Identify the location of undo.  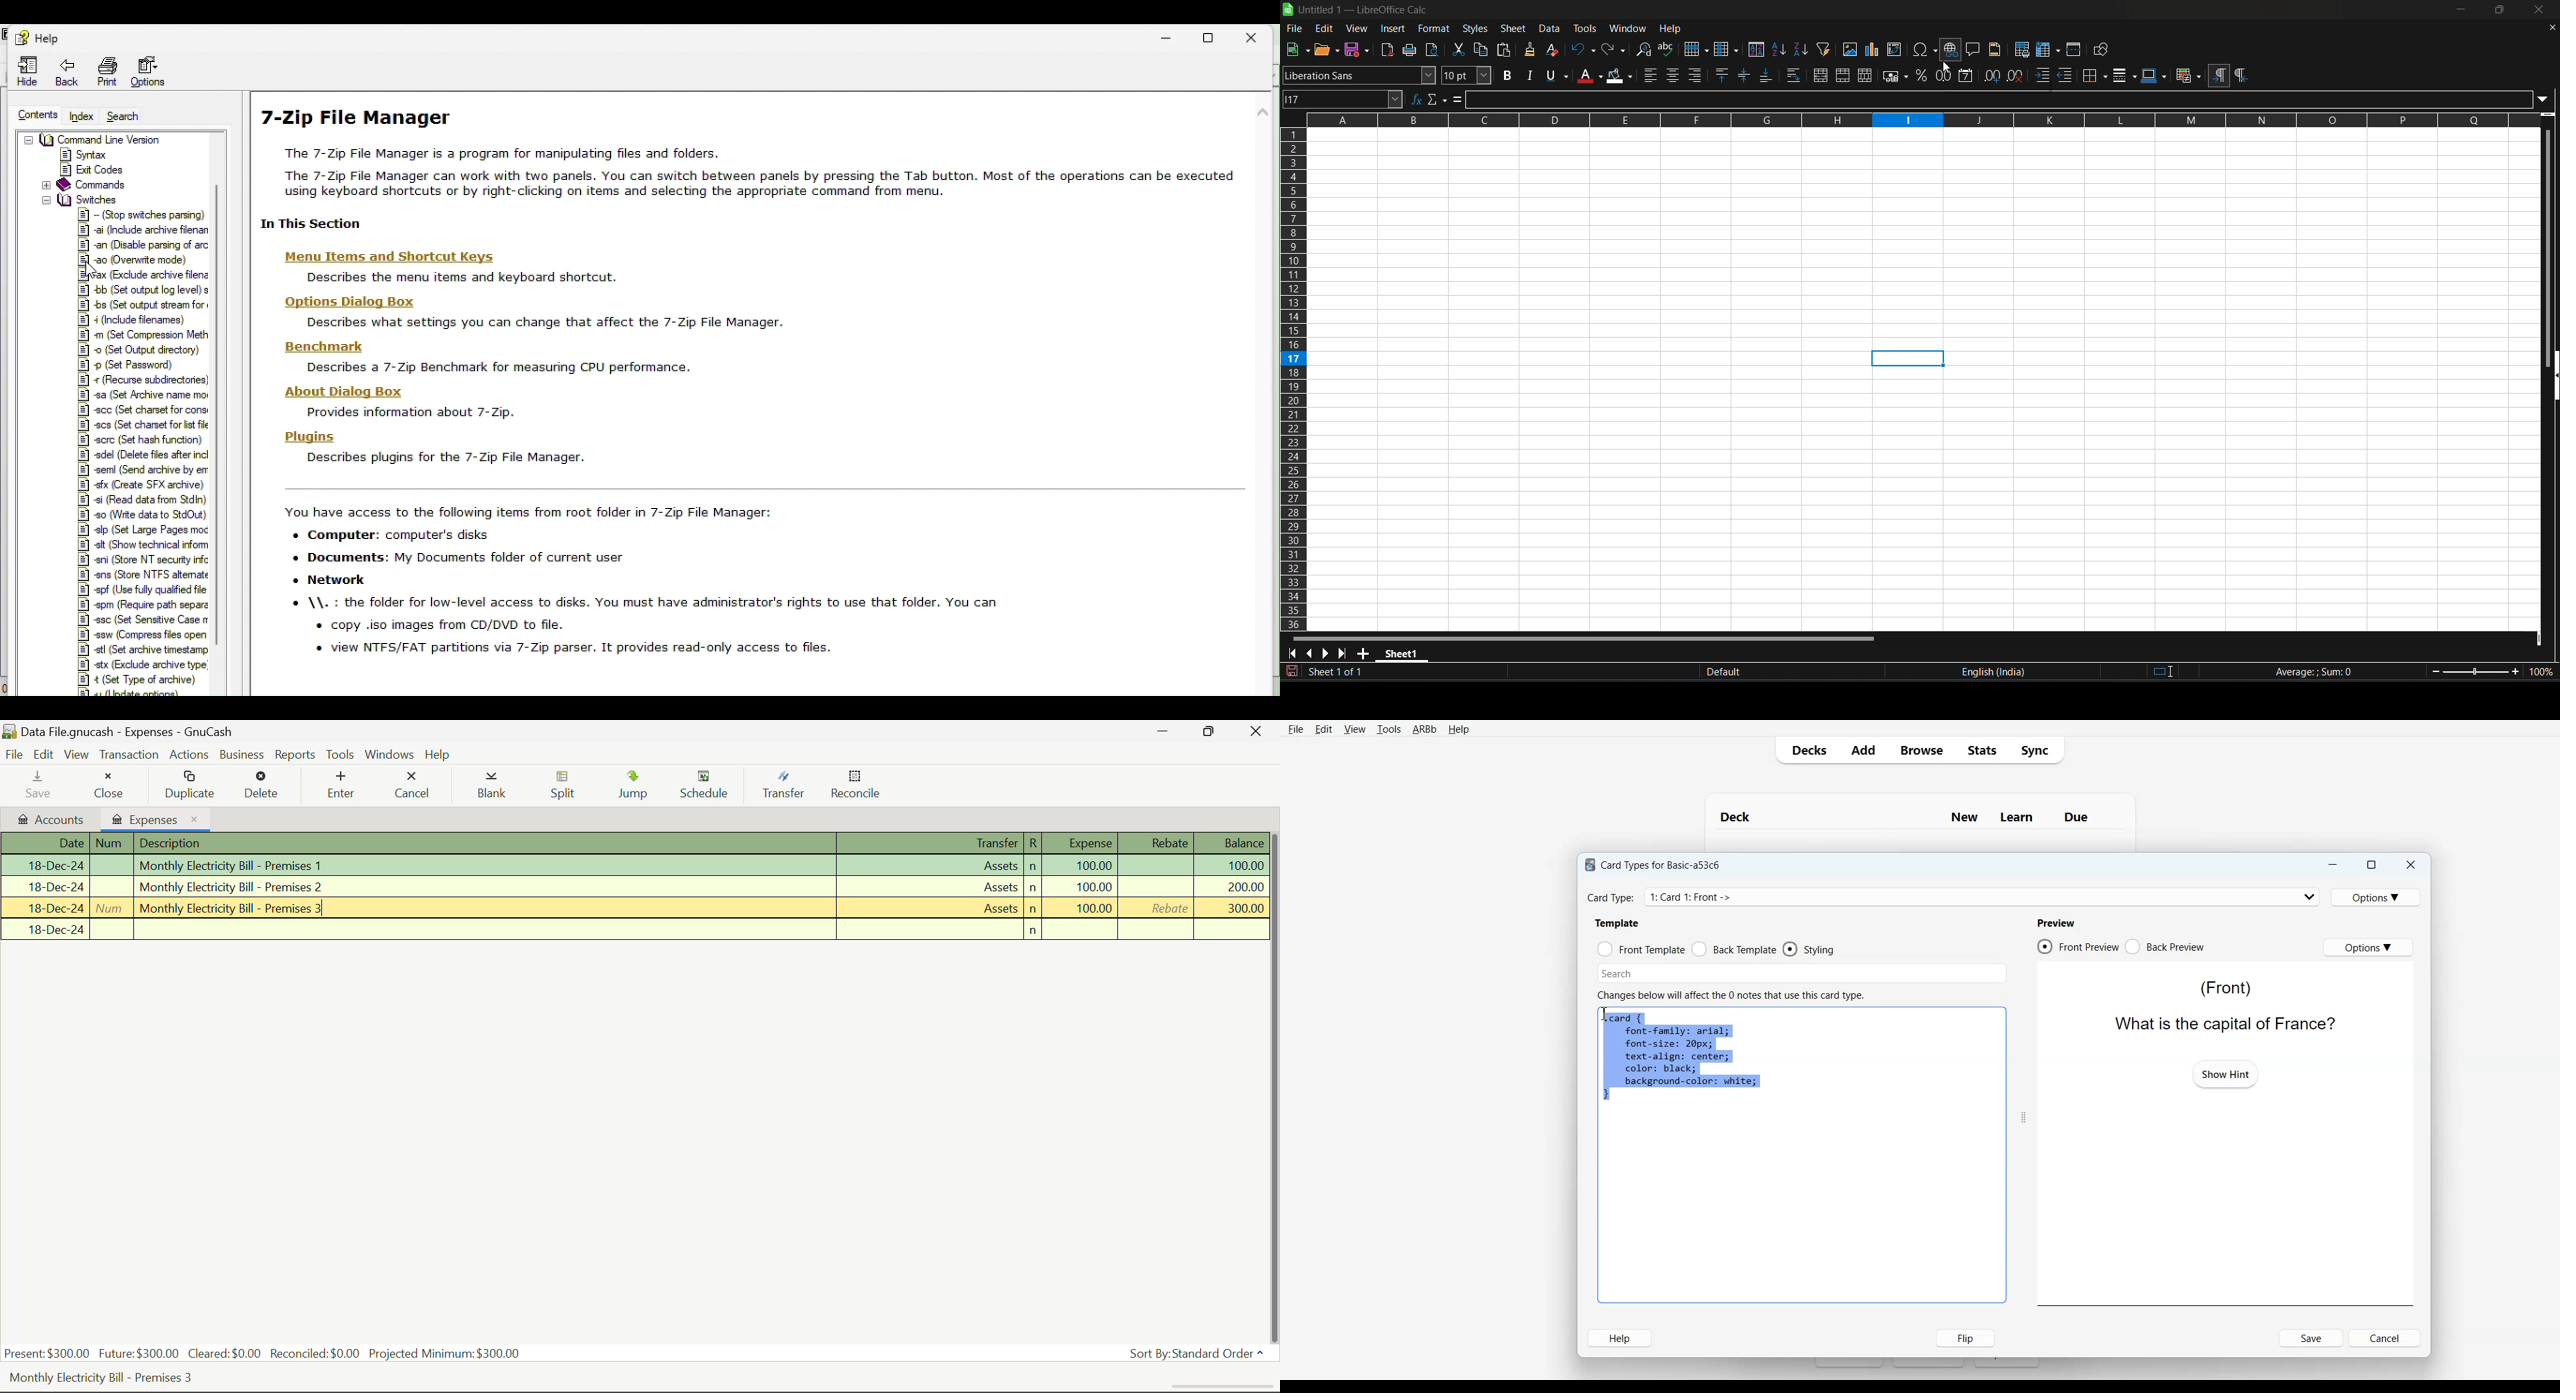
(1583, 49).